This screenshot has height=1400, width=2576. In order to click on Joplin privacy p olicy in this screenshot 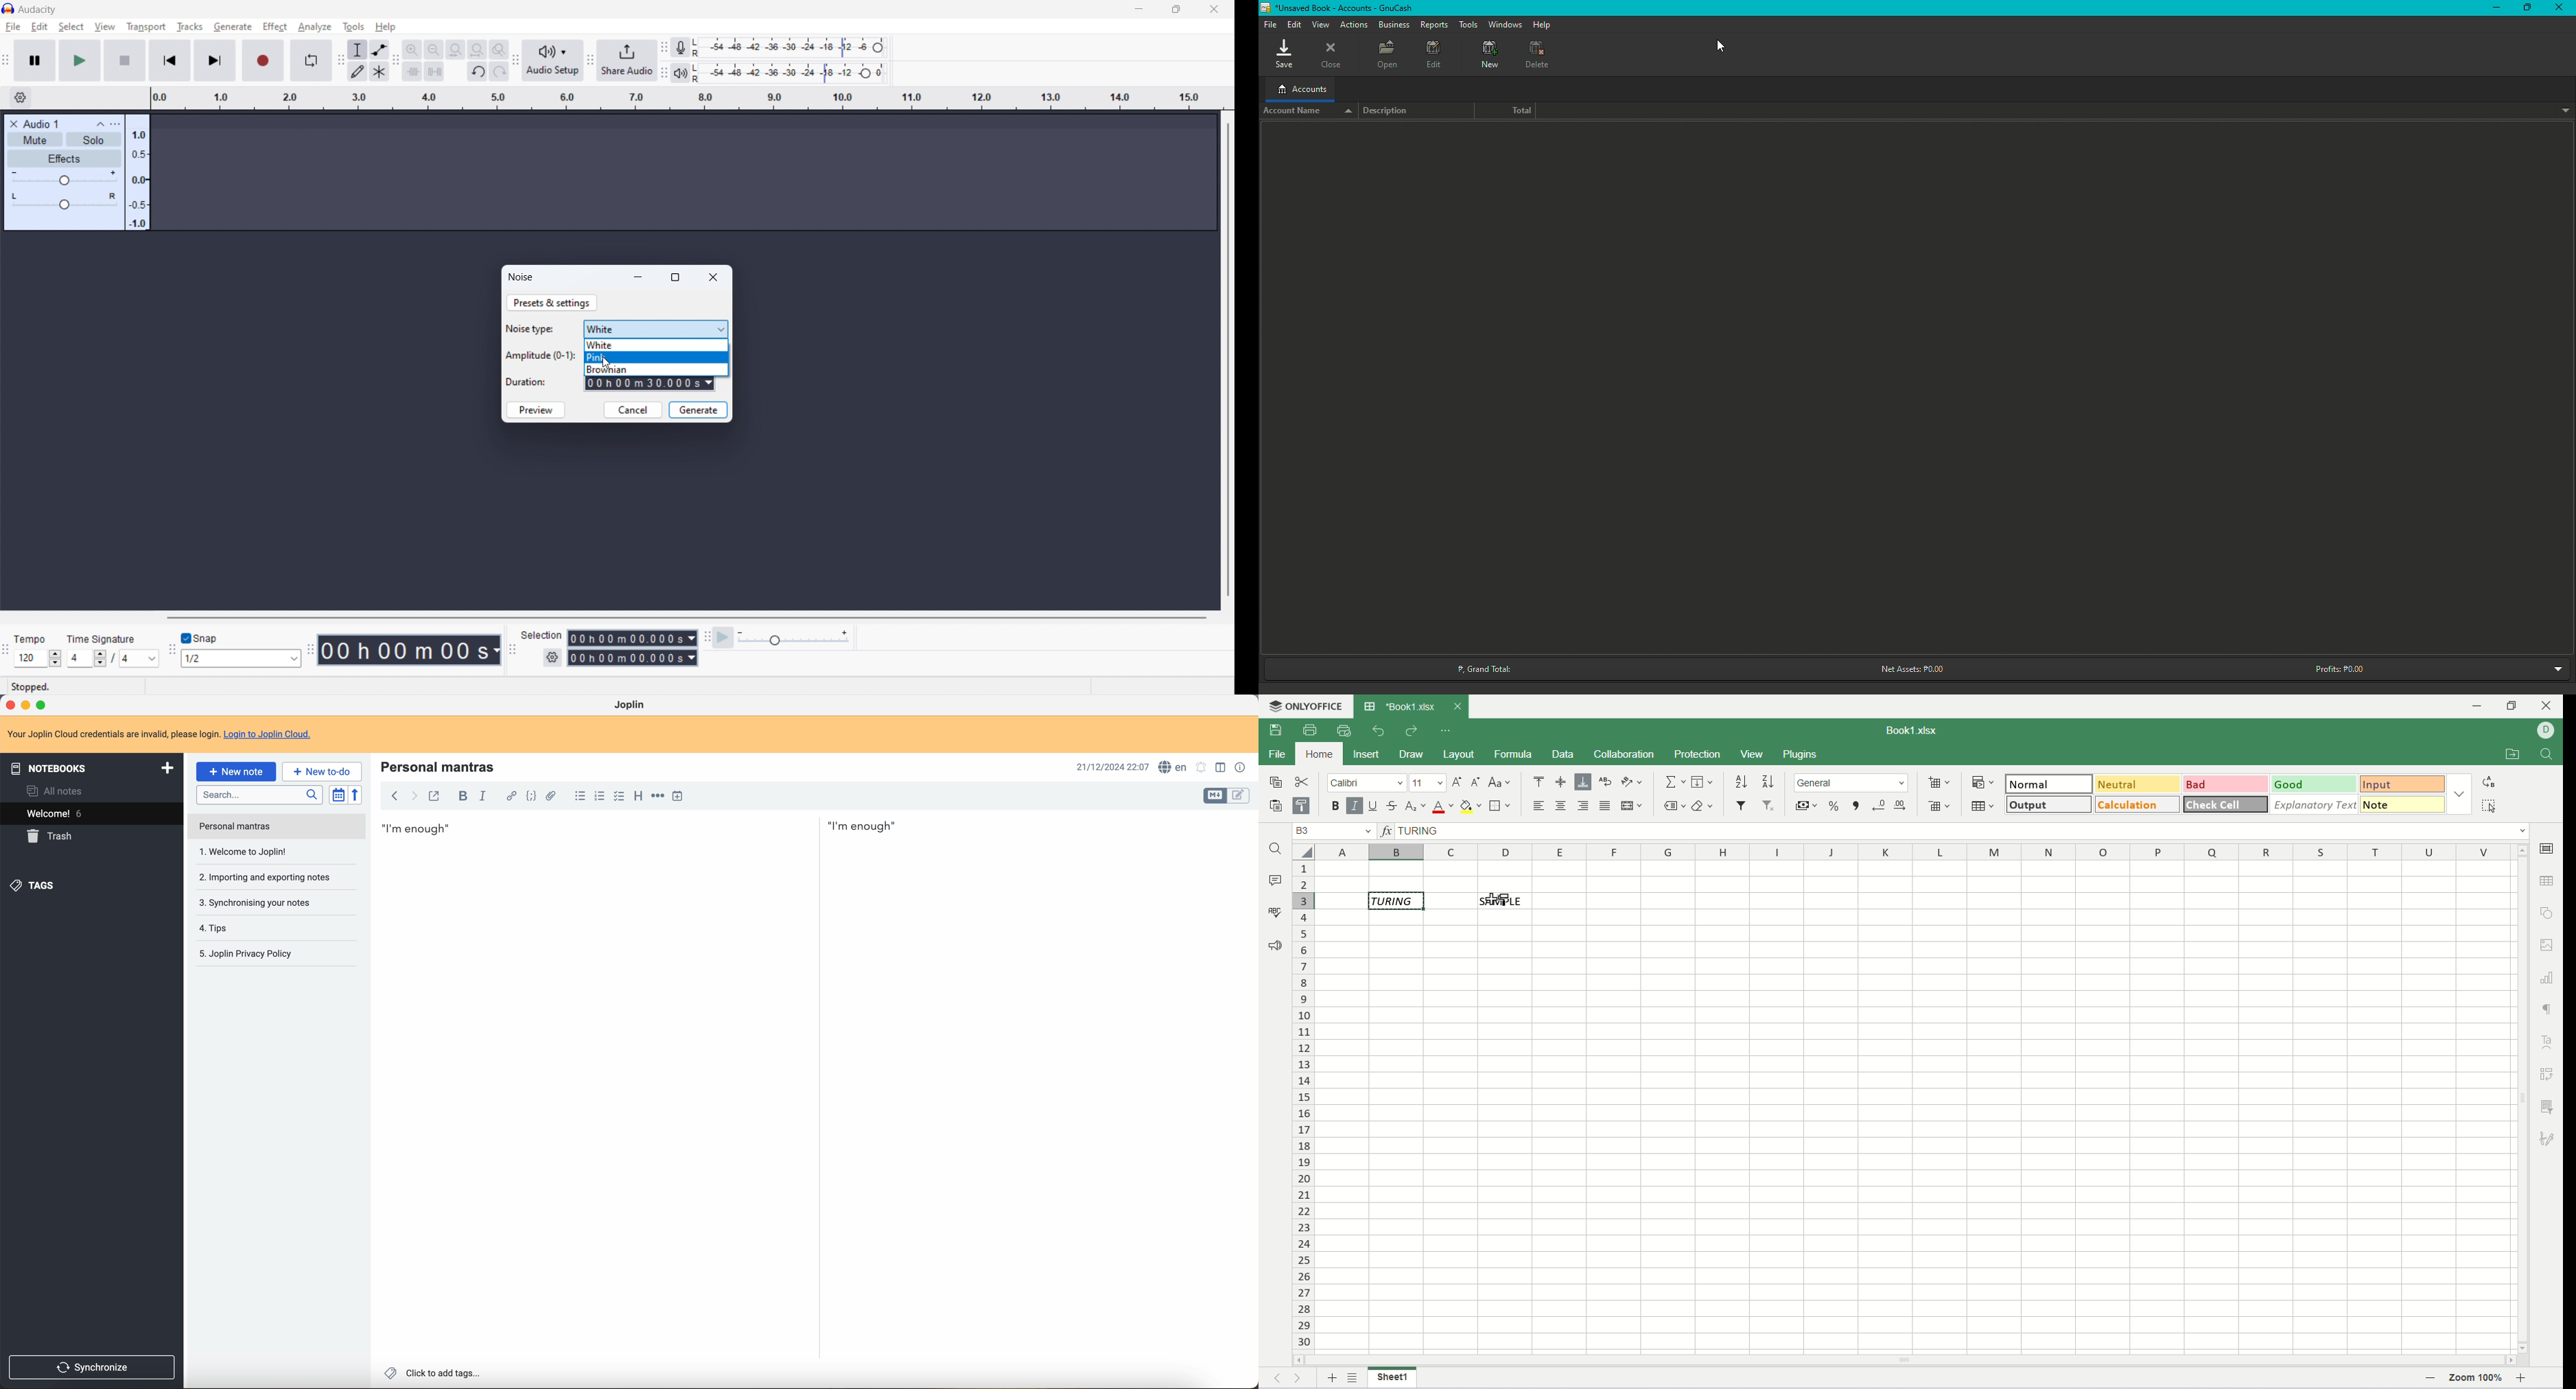, I will do `click(245, 954)`.